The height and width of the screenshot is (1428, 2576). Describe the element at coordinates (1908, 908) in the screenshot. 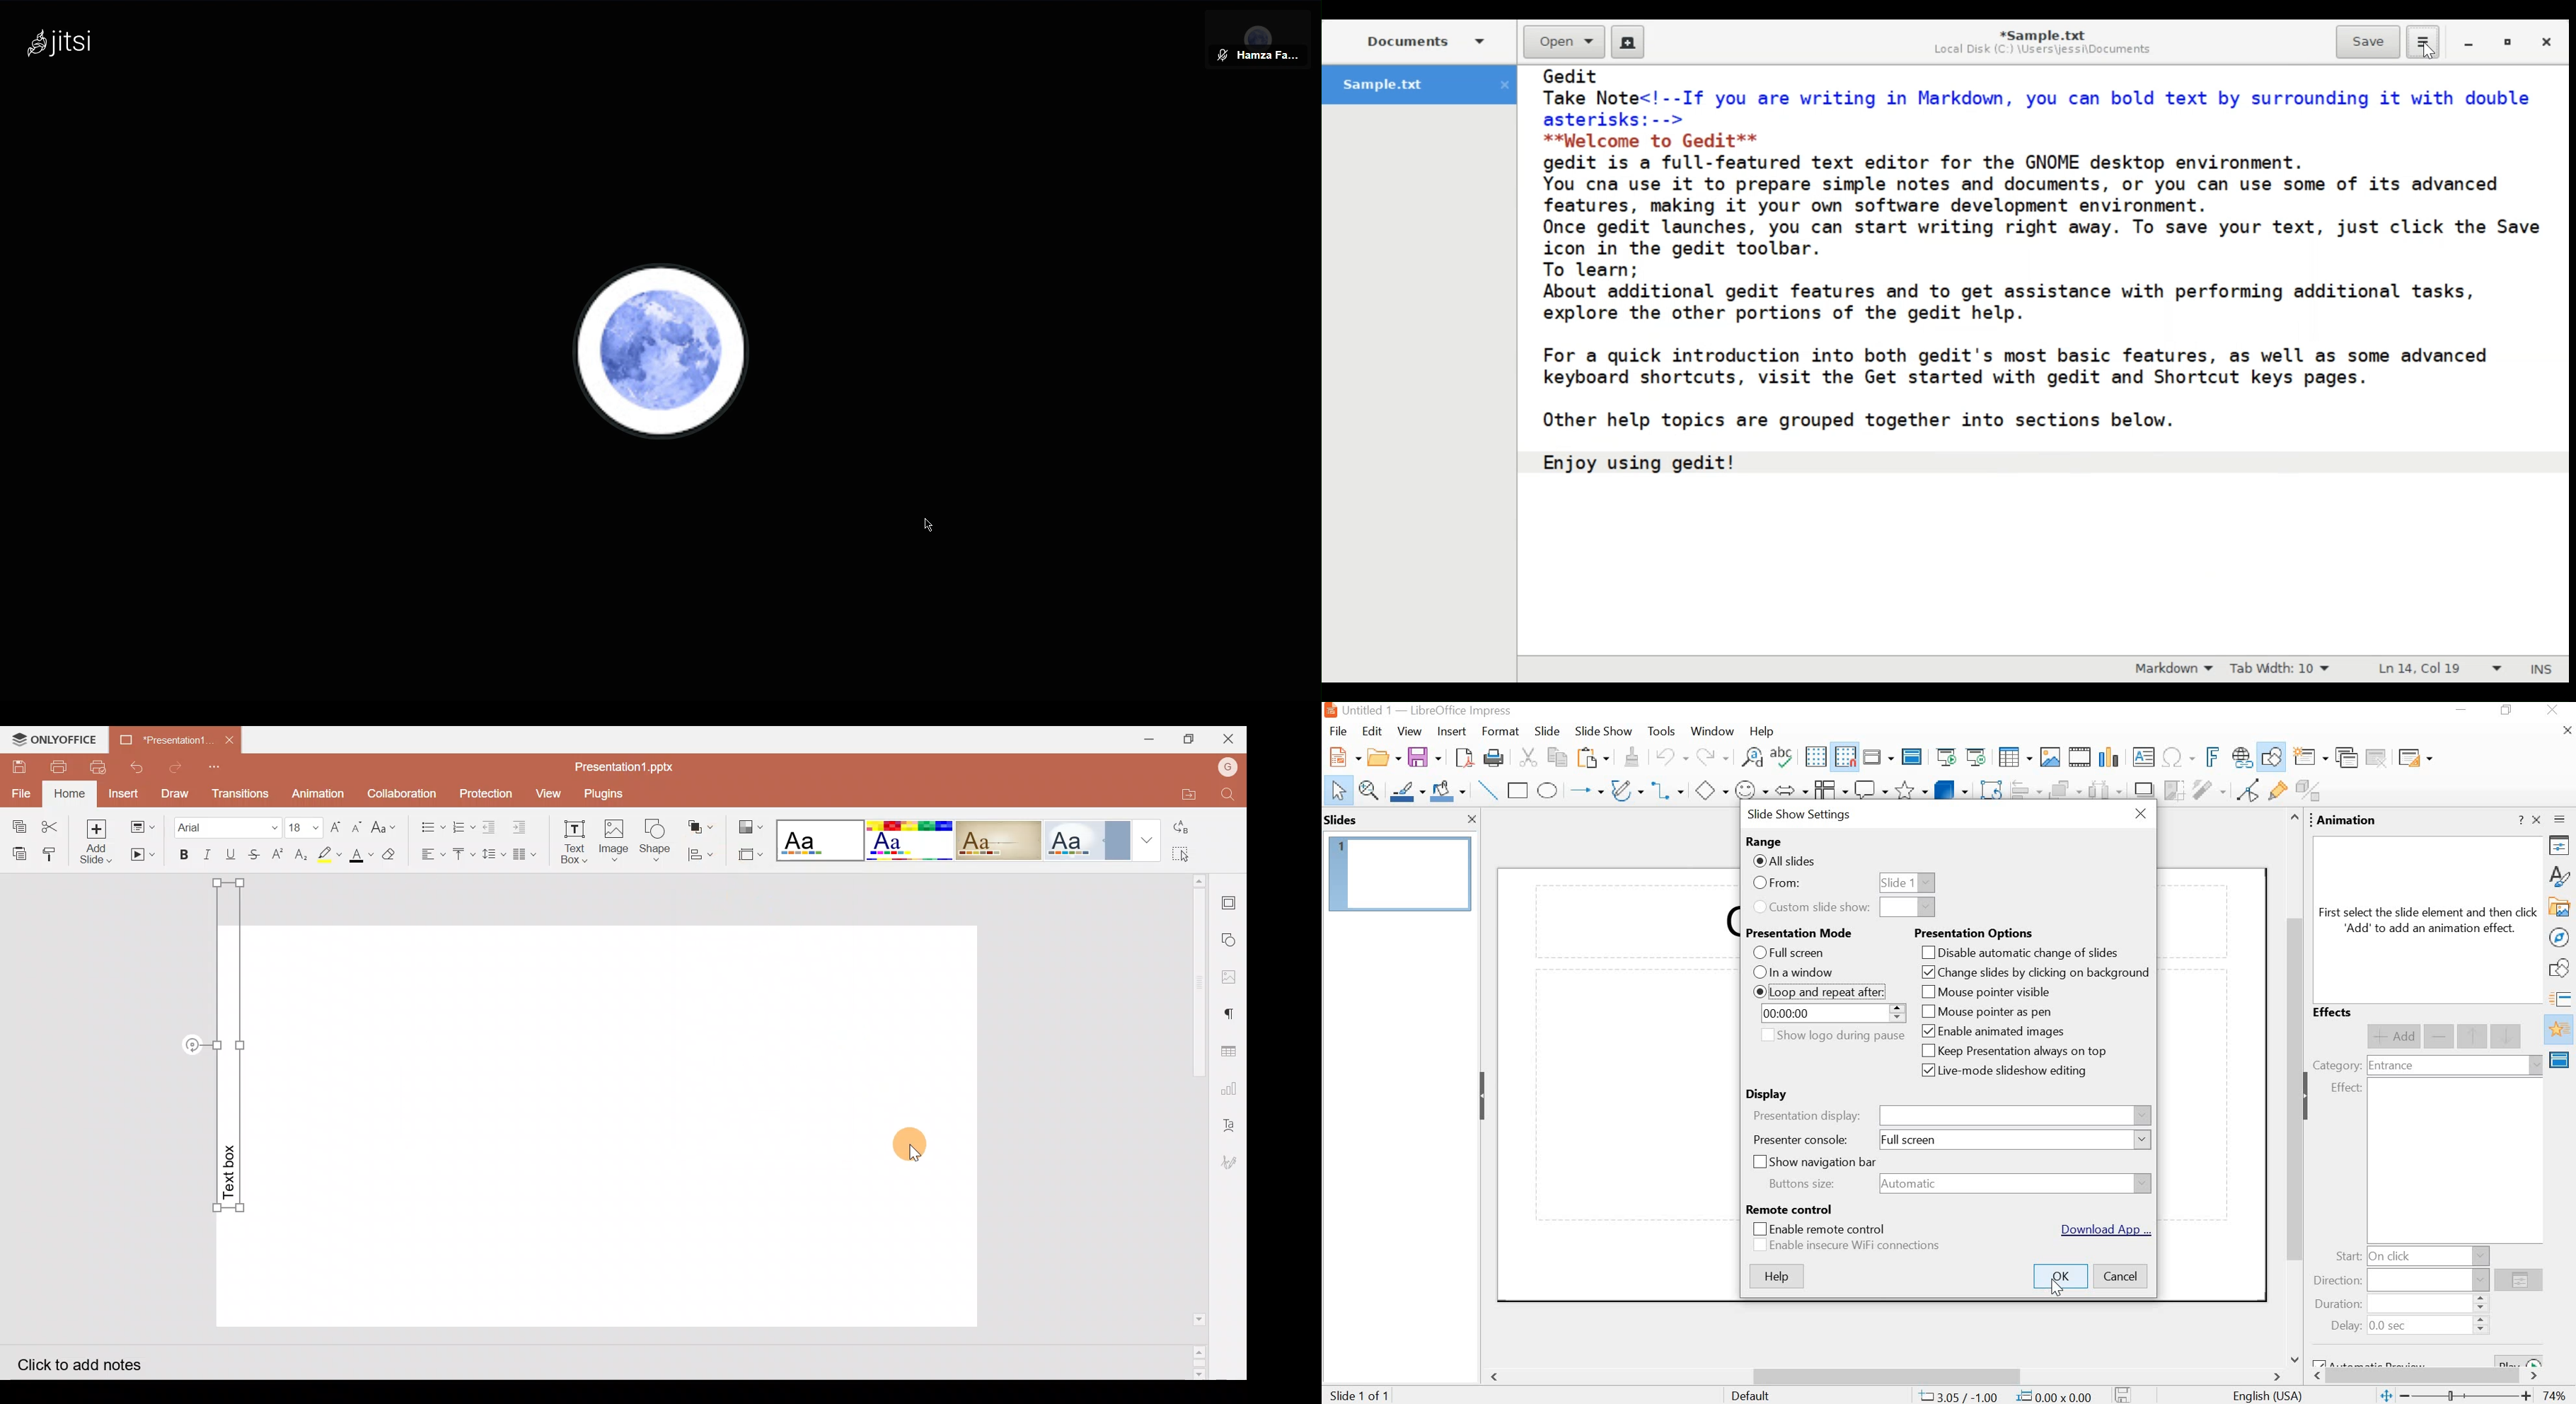

I see `dropdown` at that location.